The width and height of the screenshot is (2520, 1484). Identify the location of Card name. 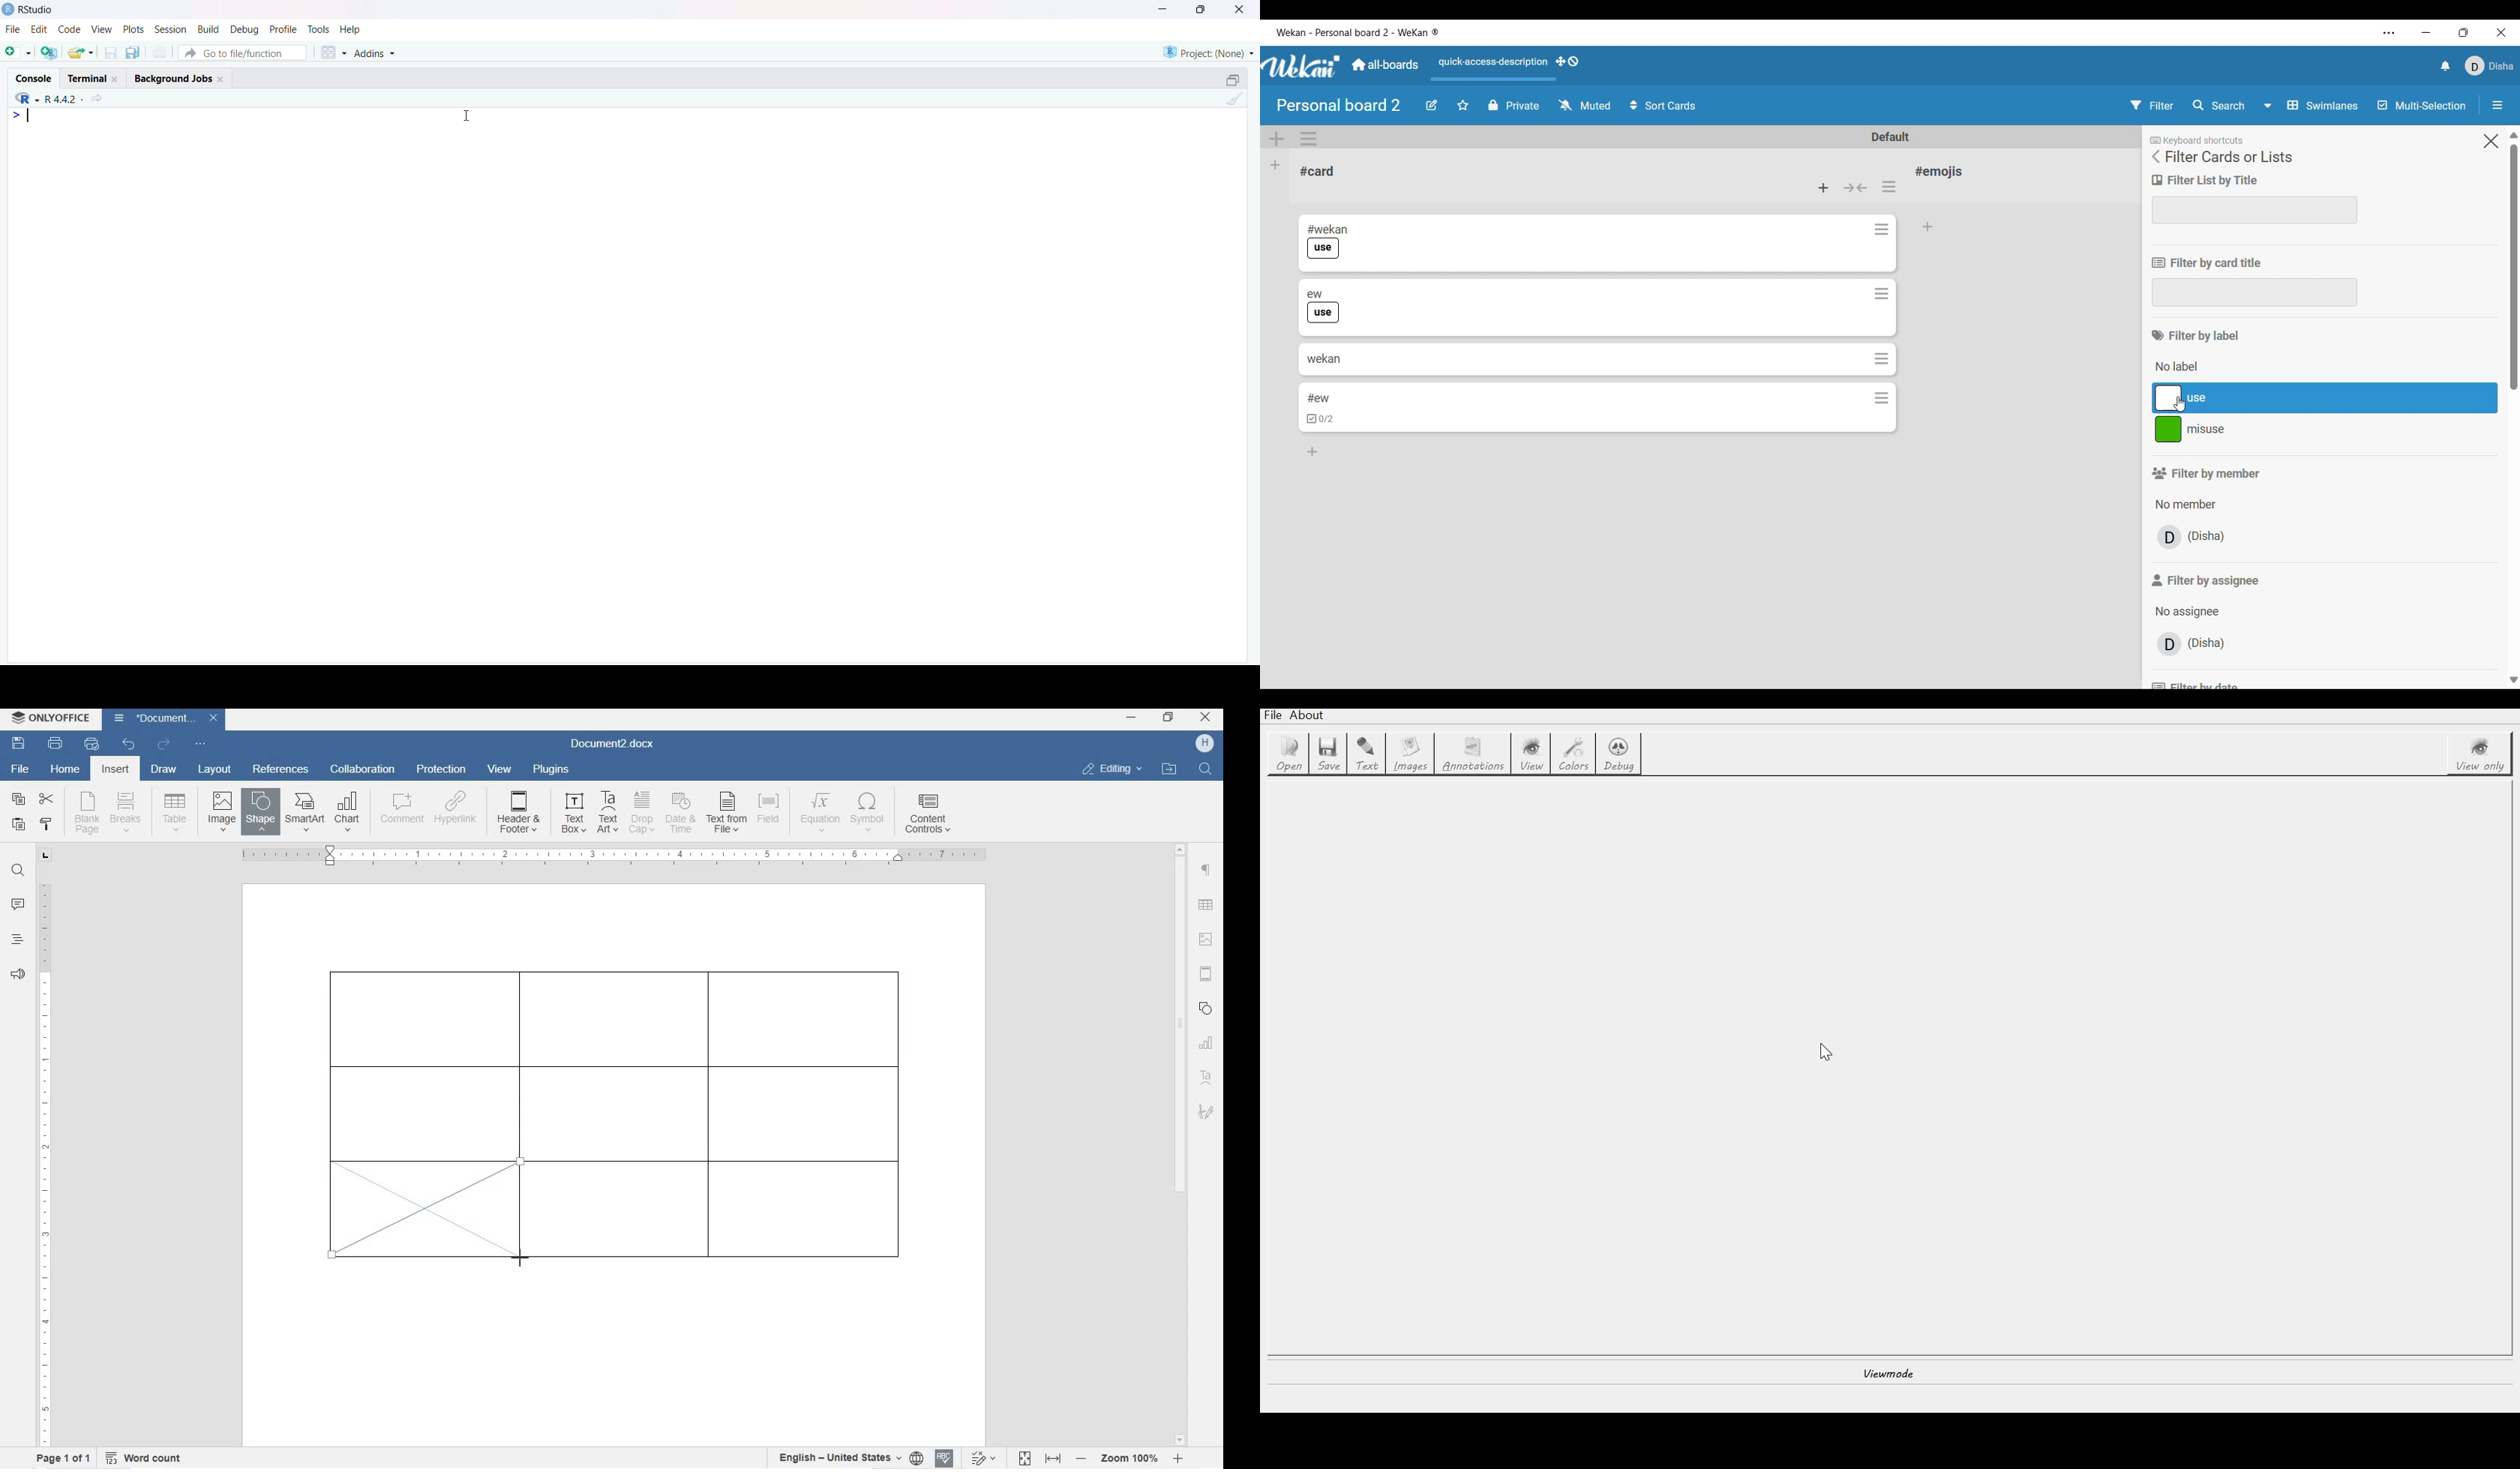
(1942, 171).